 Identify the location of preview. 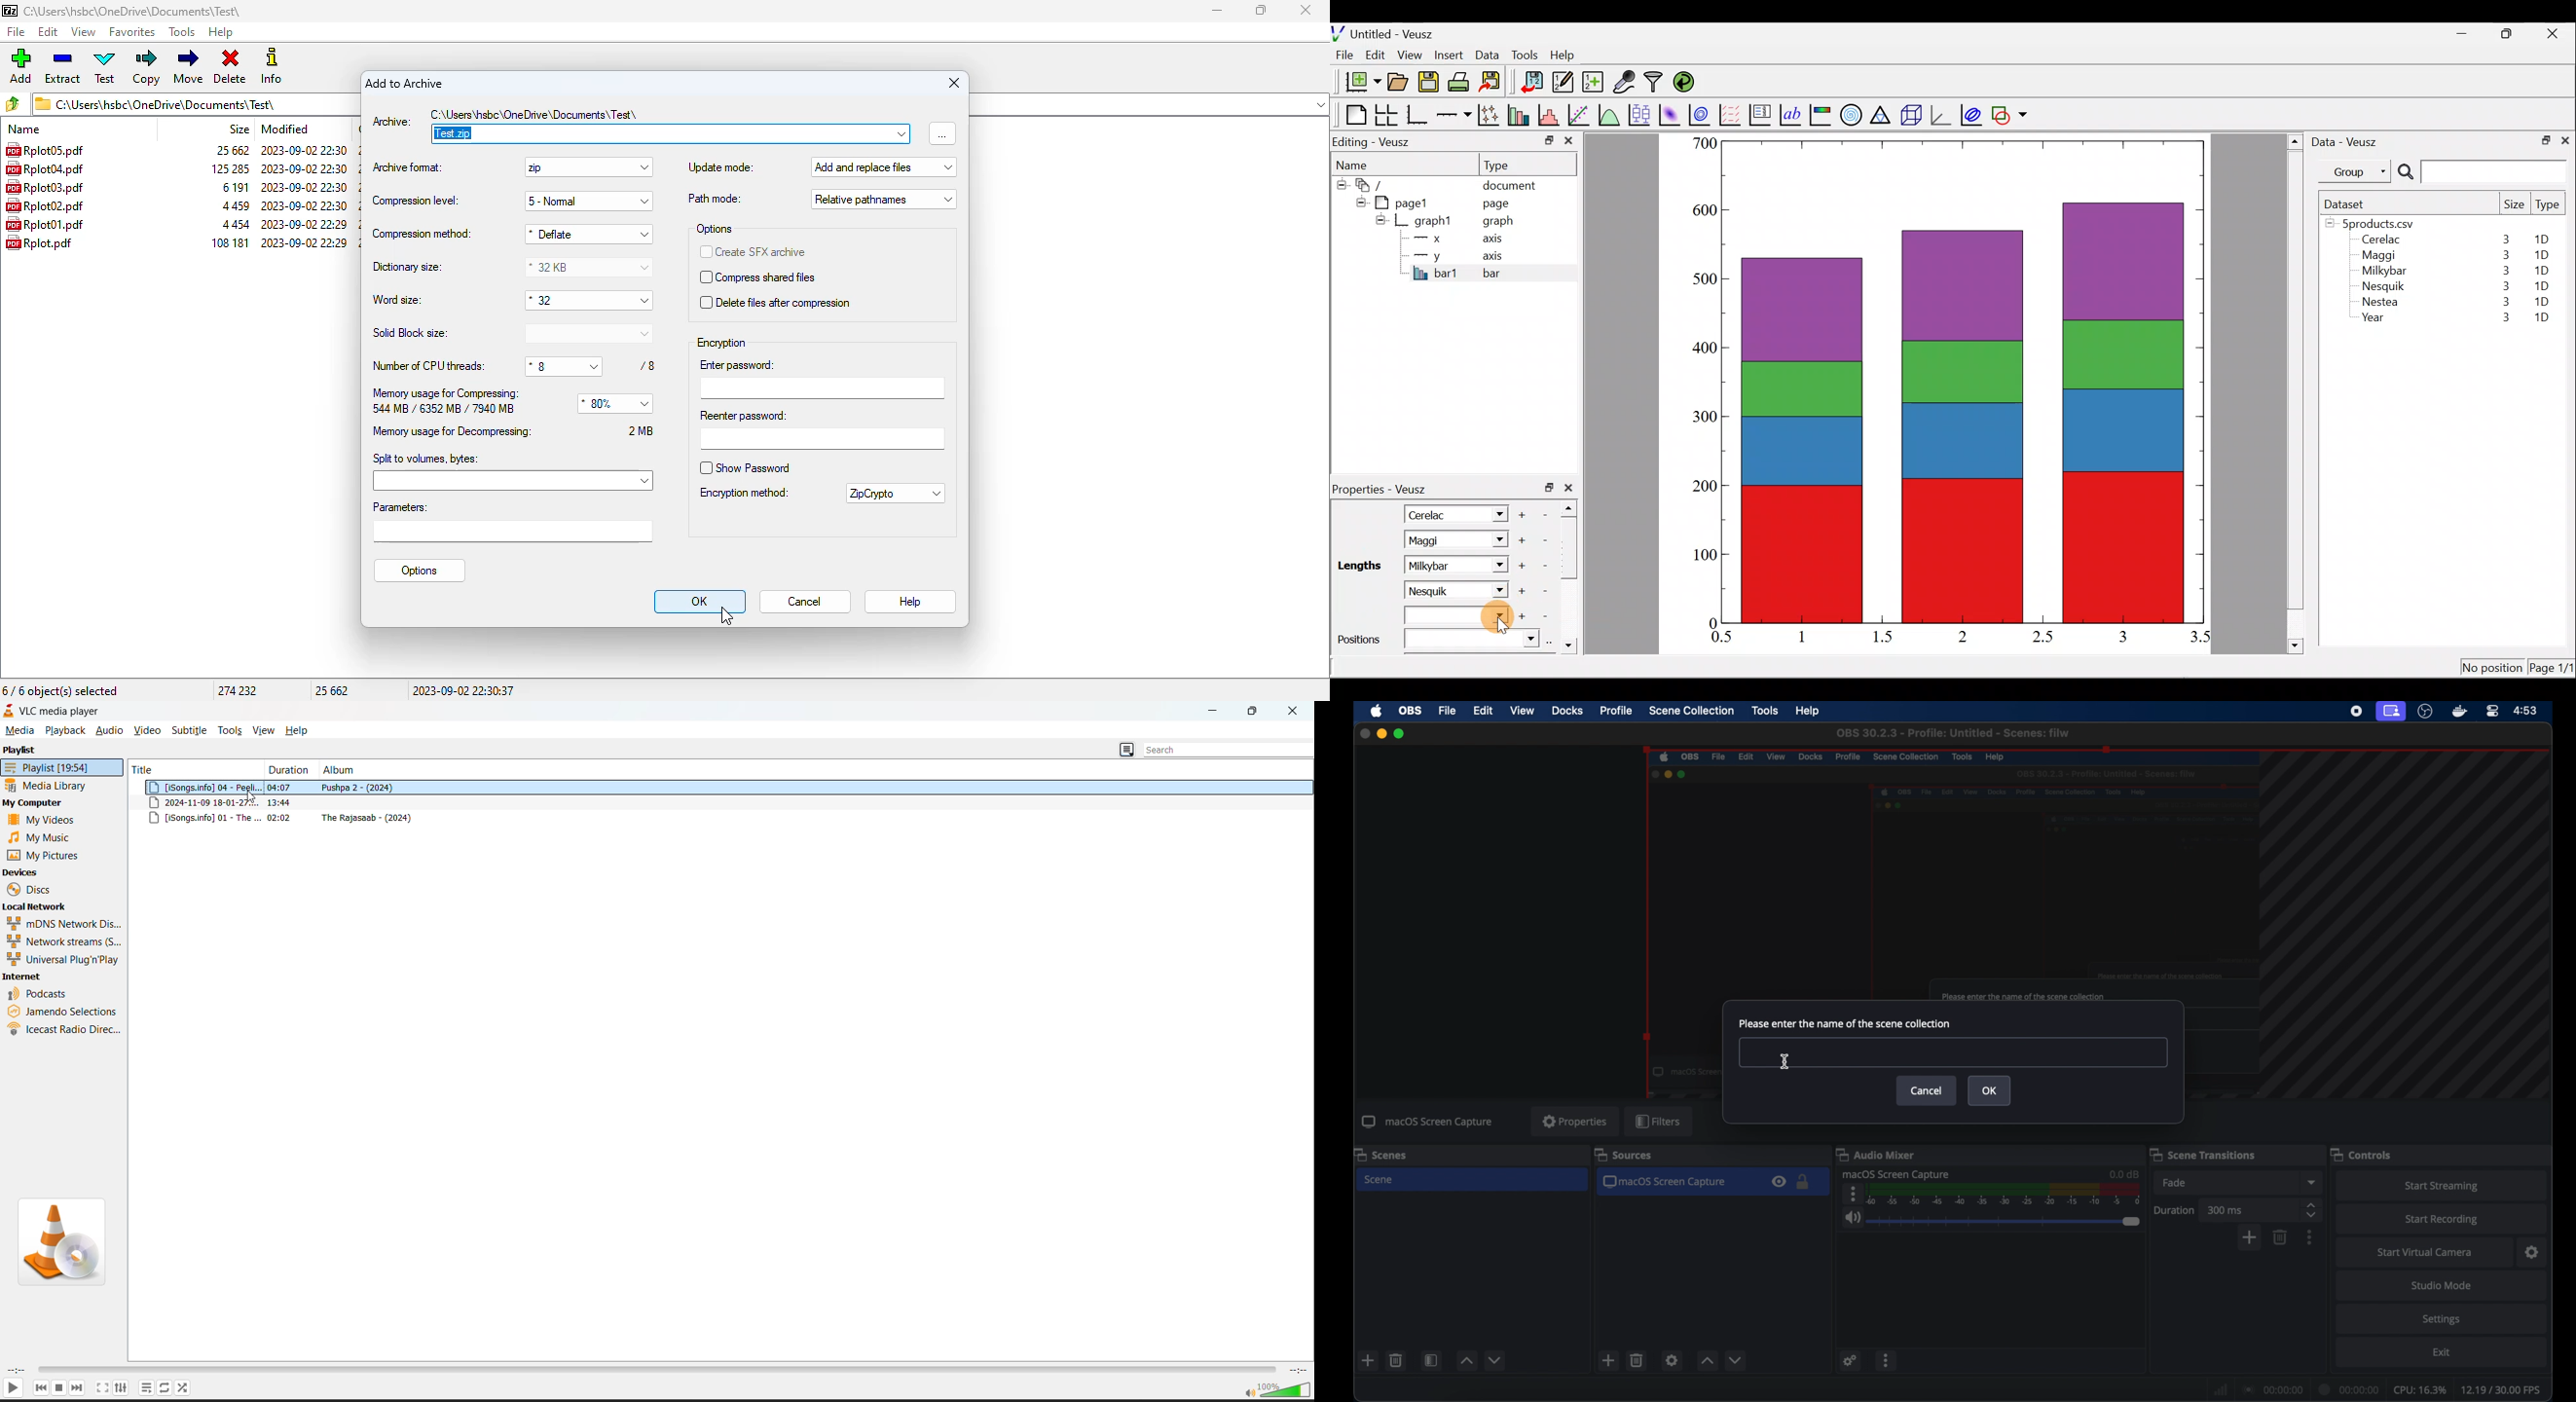
(1947, 874).